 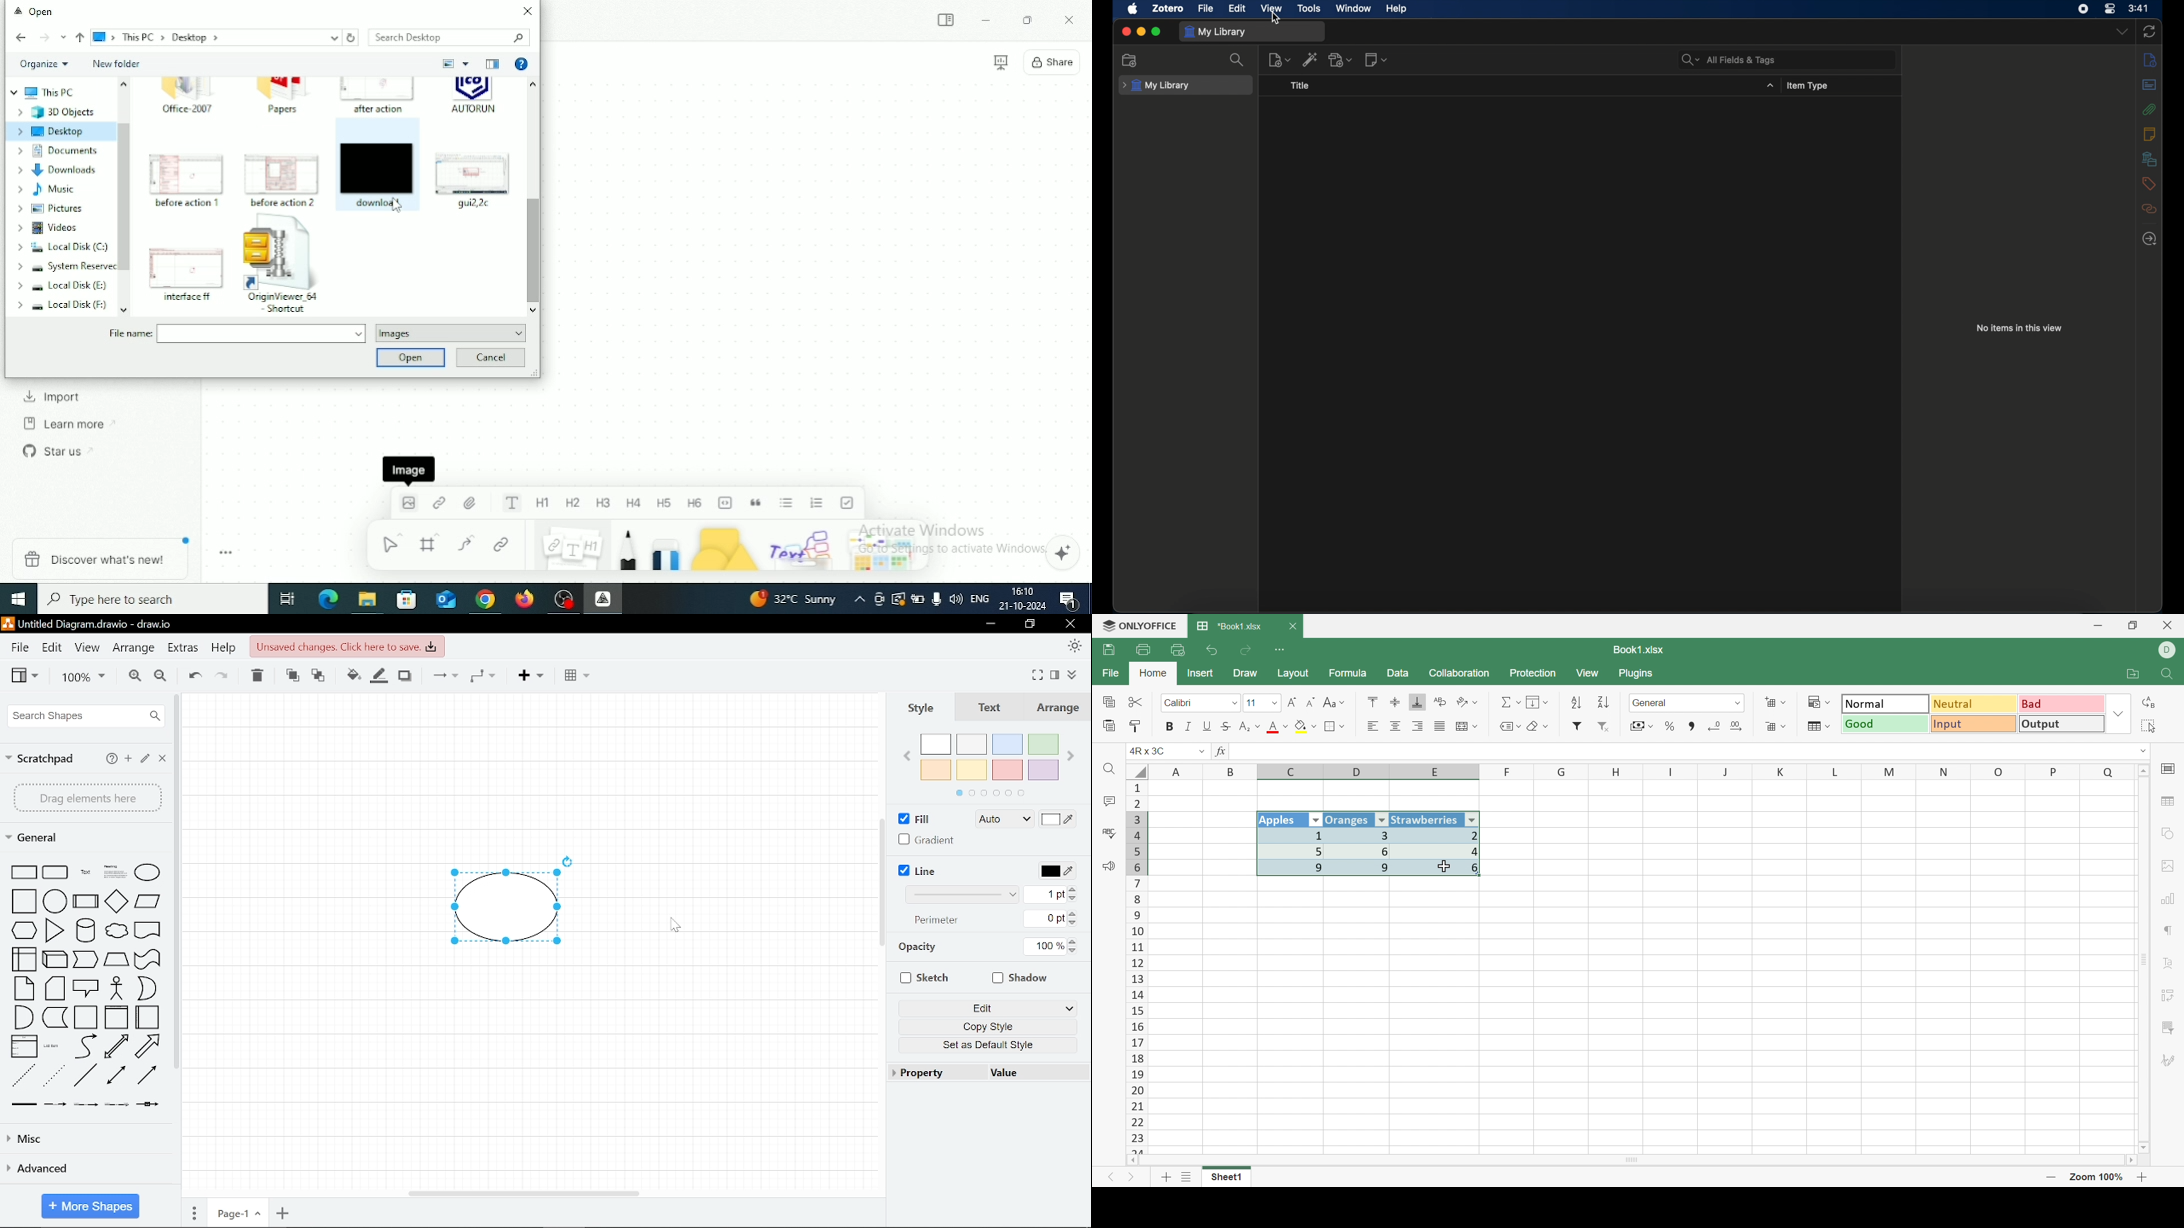 I want to click on Search by shapes, so click(x=85, y=715).